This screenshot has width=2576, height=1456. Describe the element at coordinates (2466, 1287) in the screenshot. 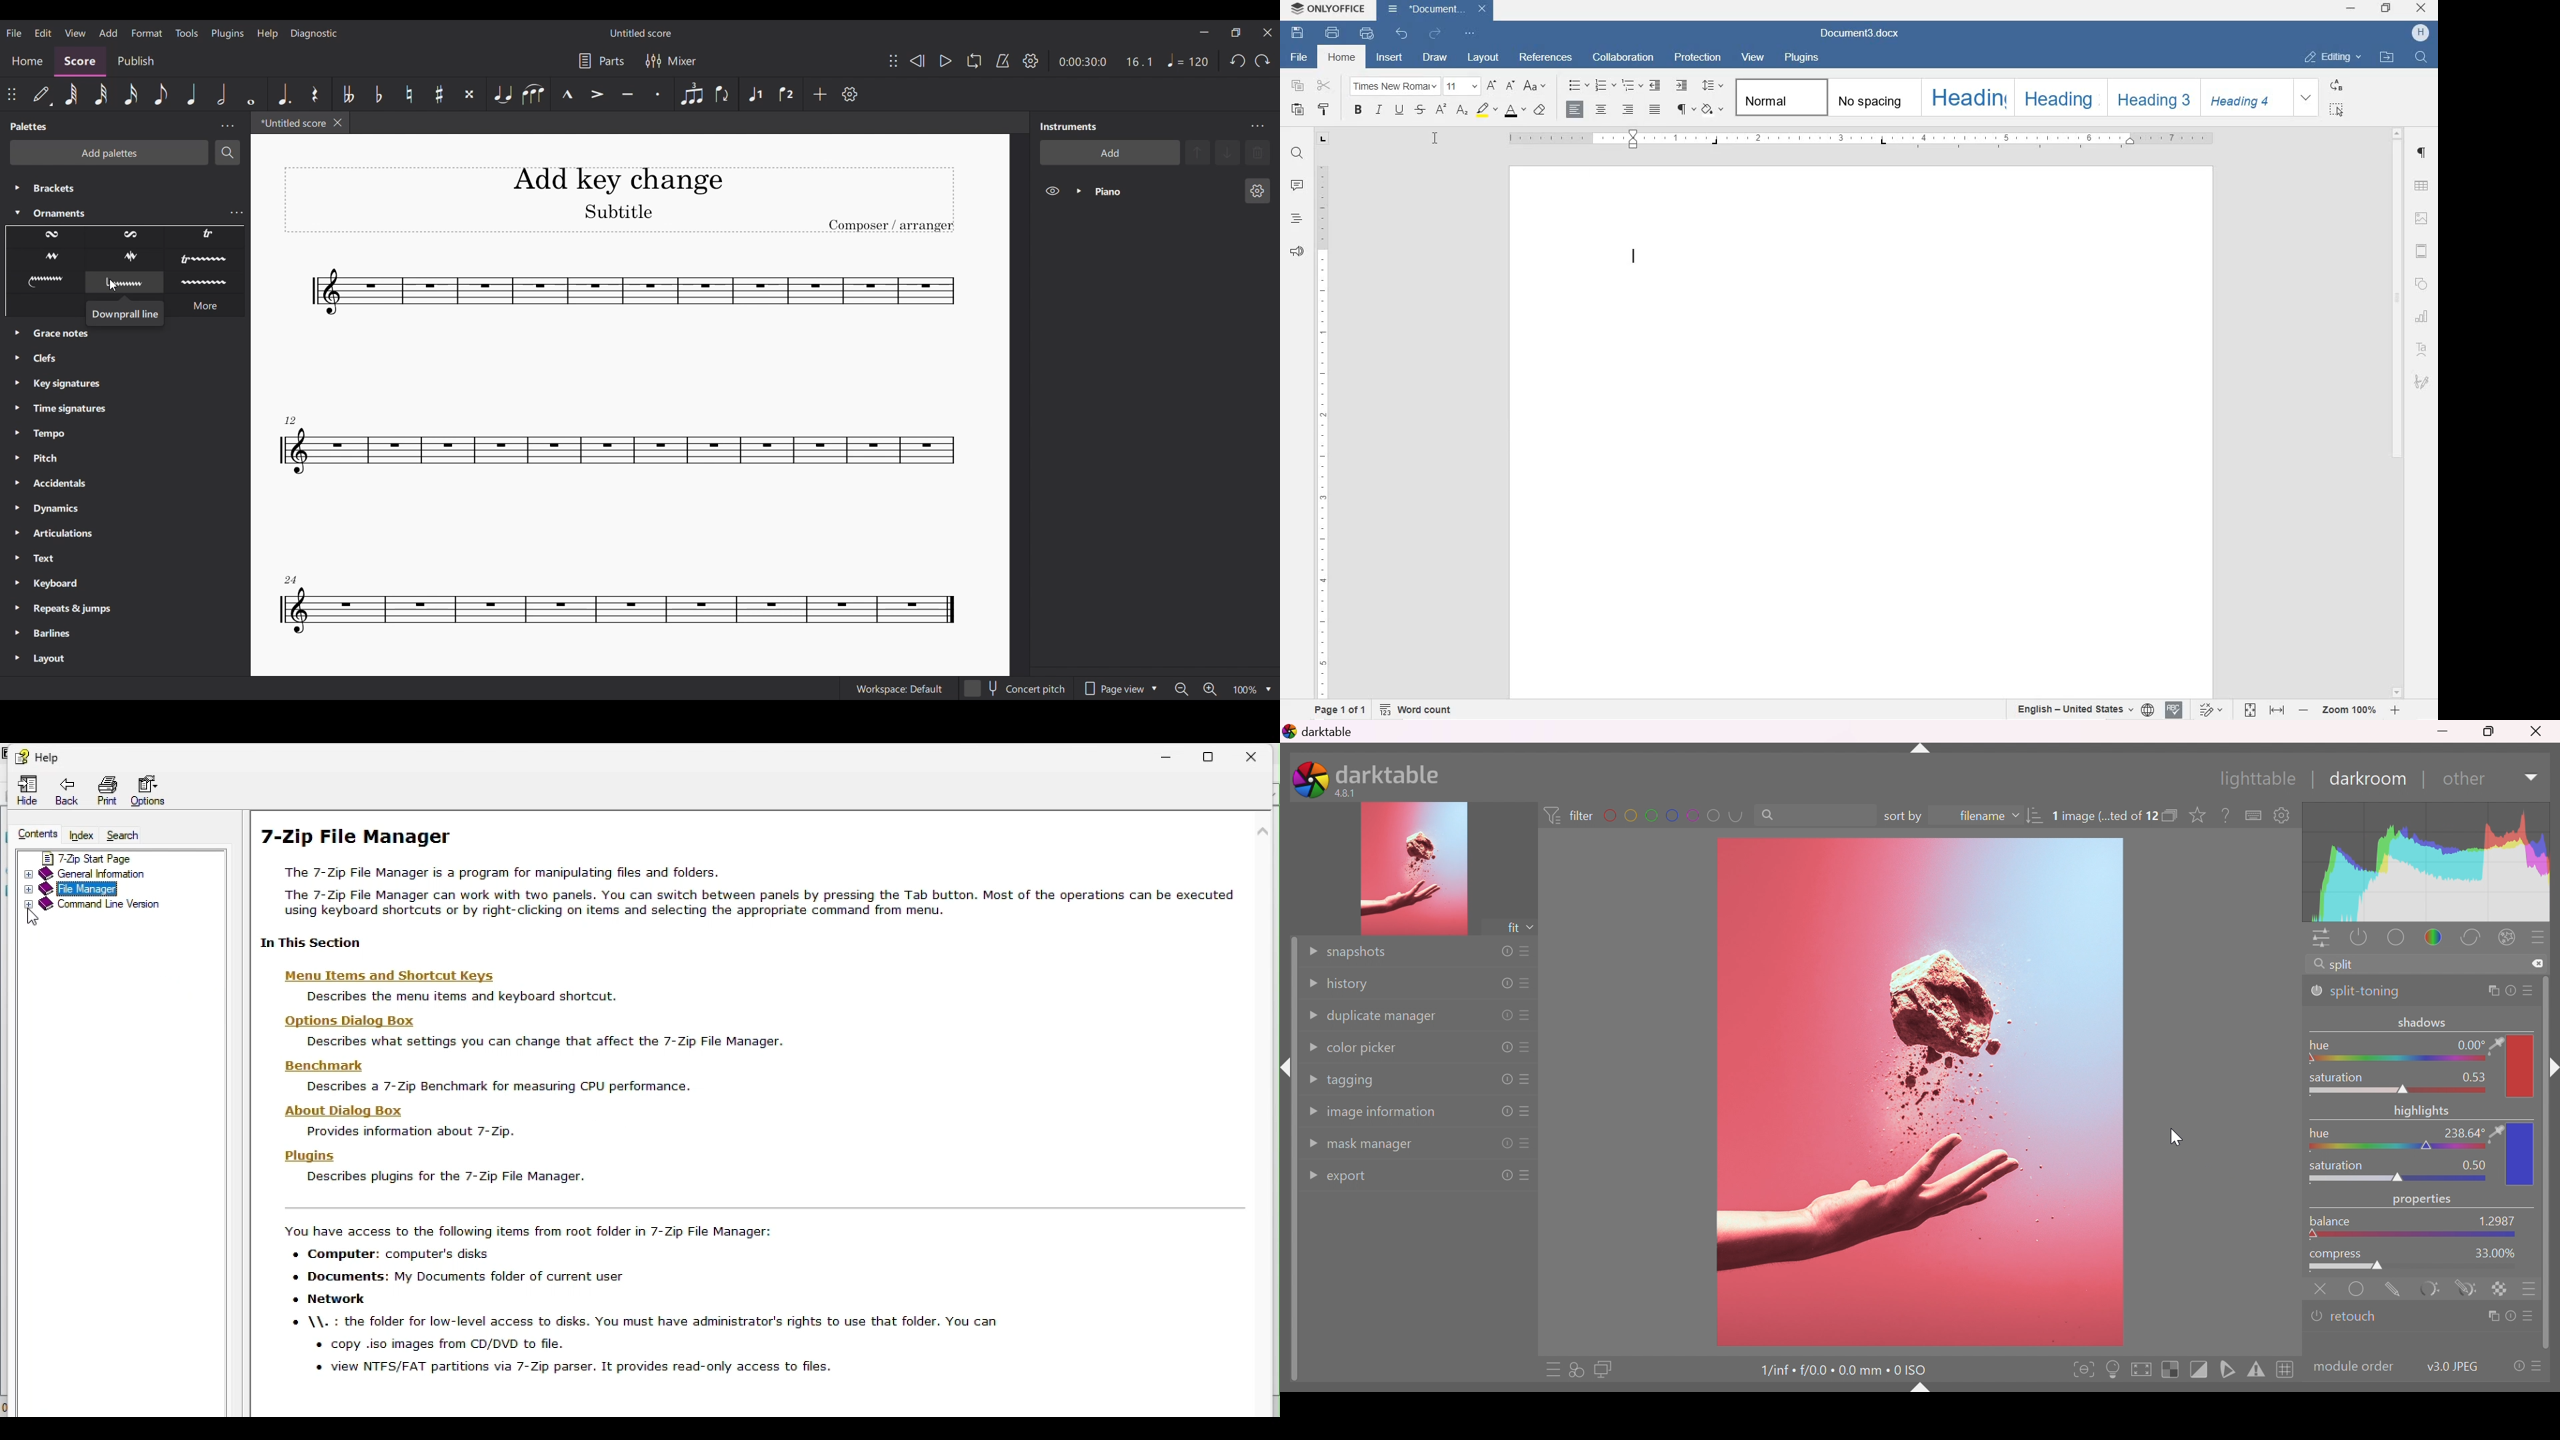

I see `drawn and parametric mask` at that location.